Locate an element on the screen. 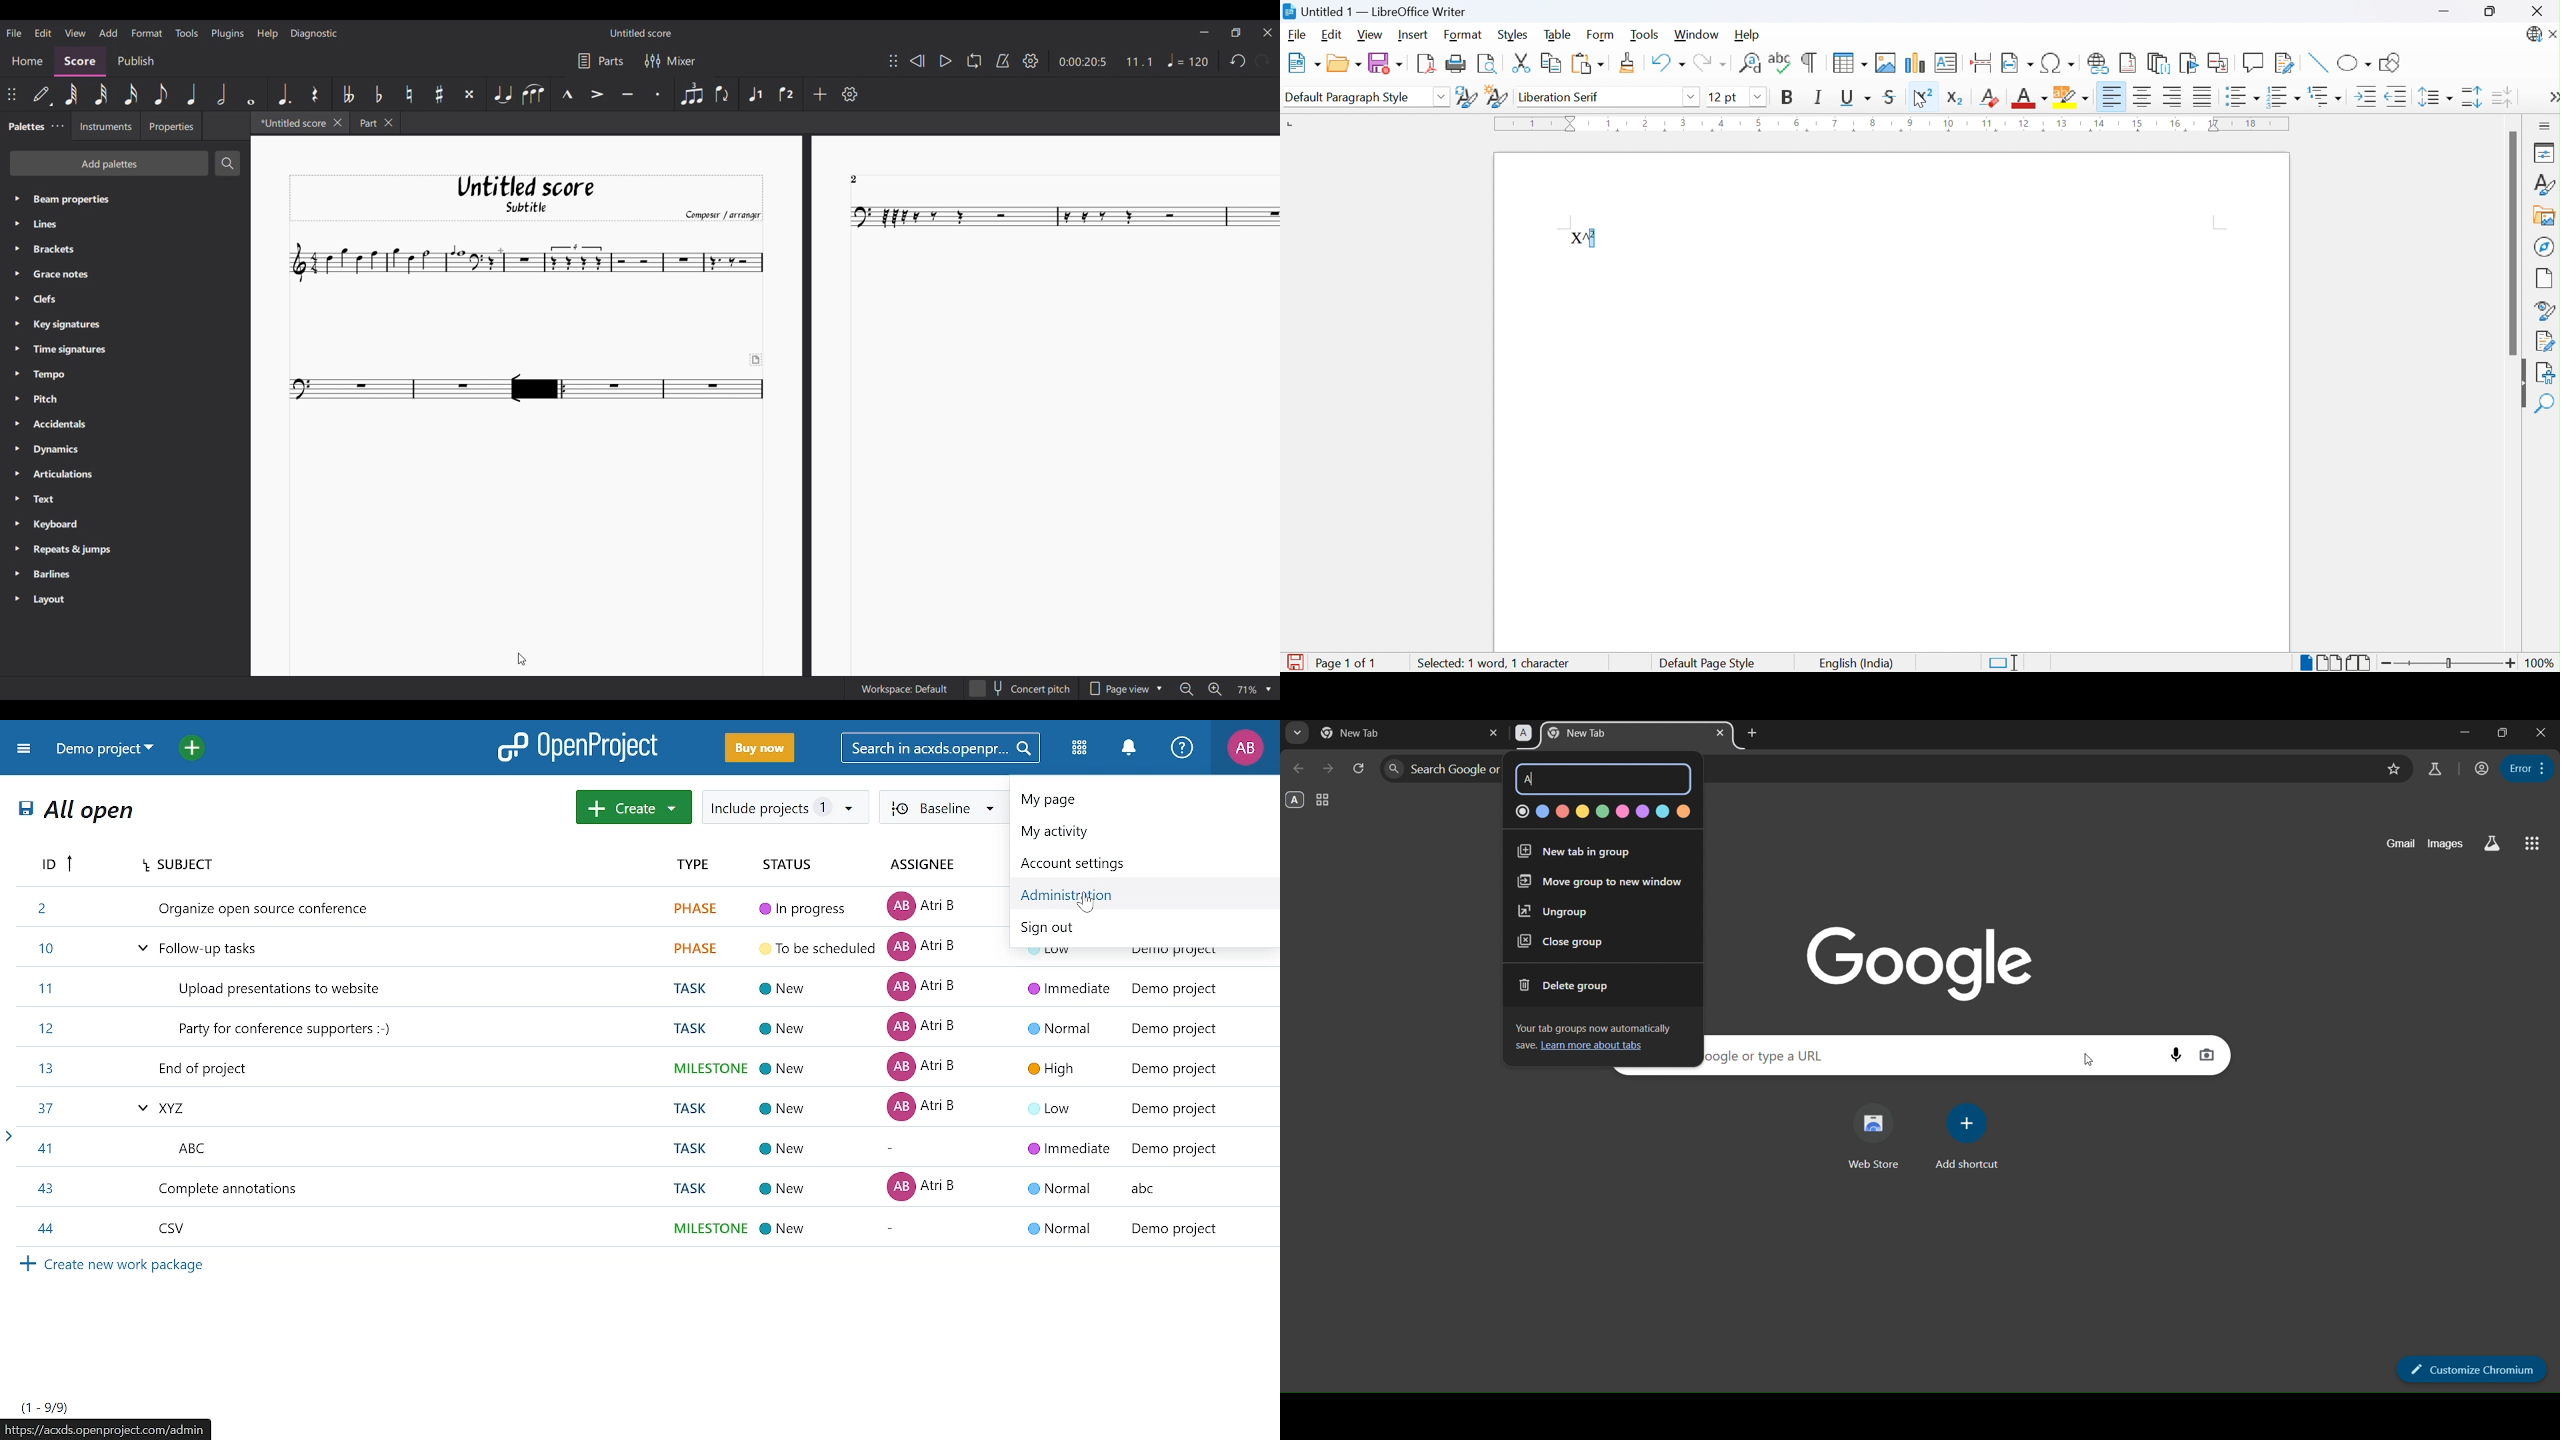 The image size is (2576, 1456). ungroup is located at coordinates (1556, 911).